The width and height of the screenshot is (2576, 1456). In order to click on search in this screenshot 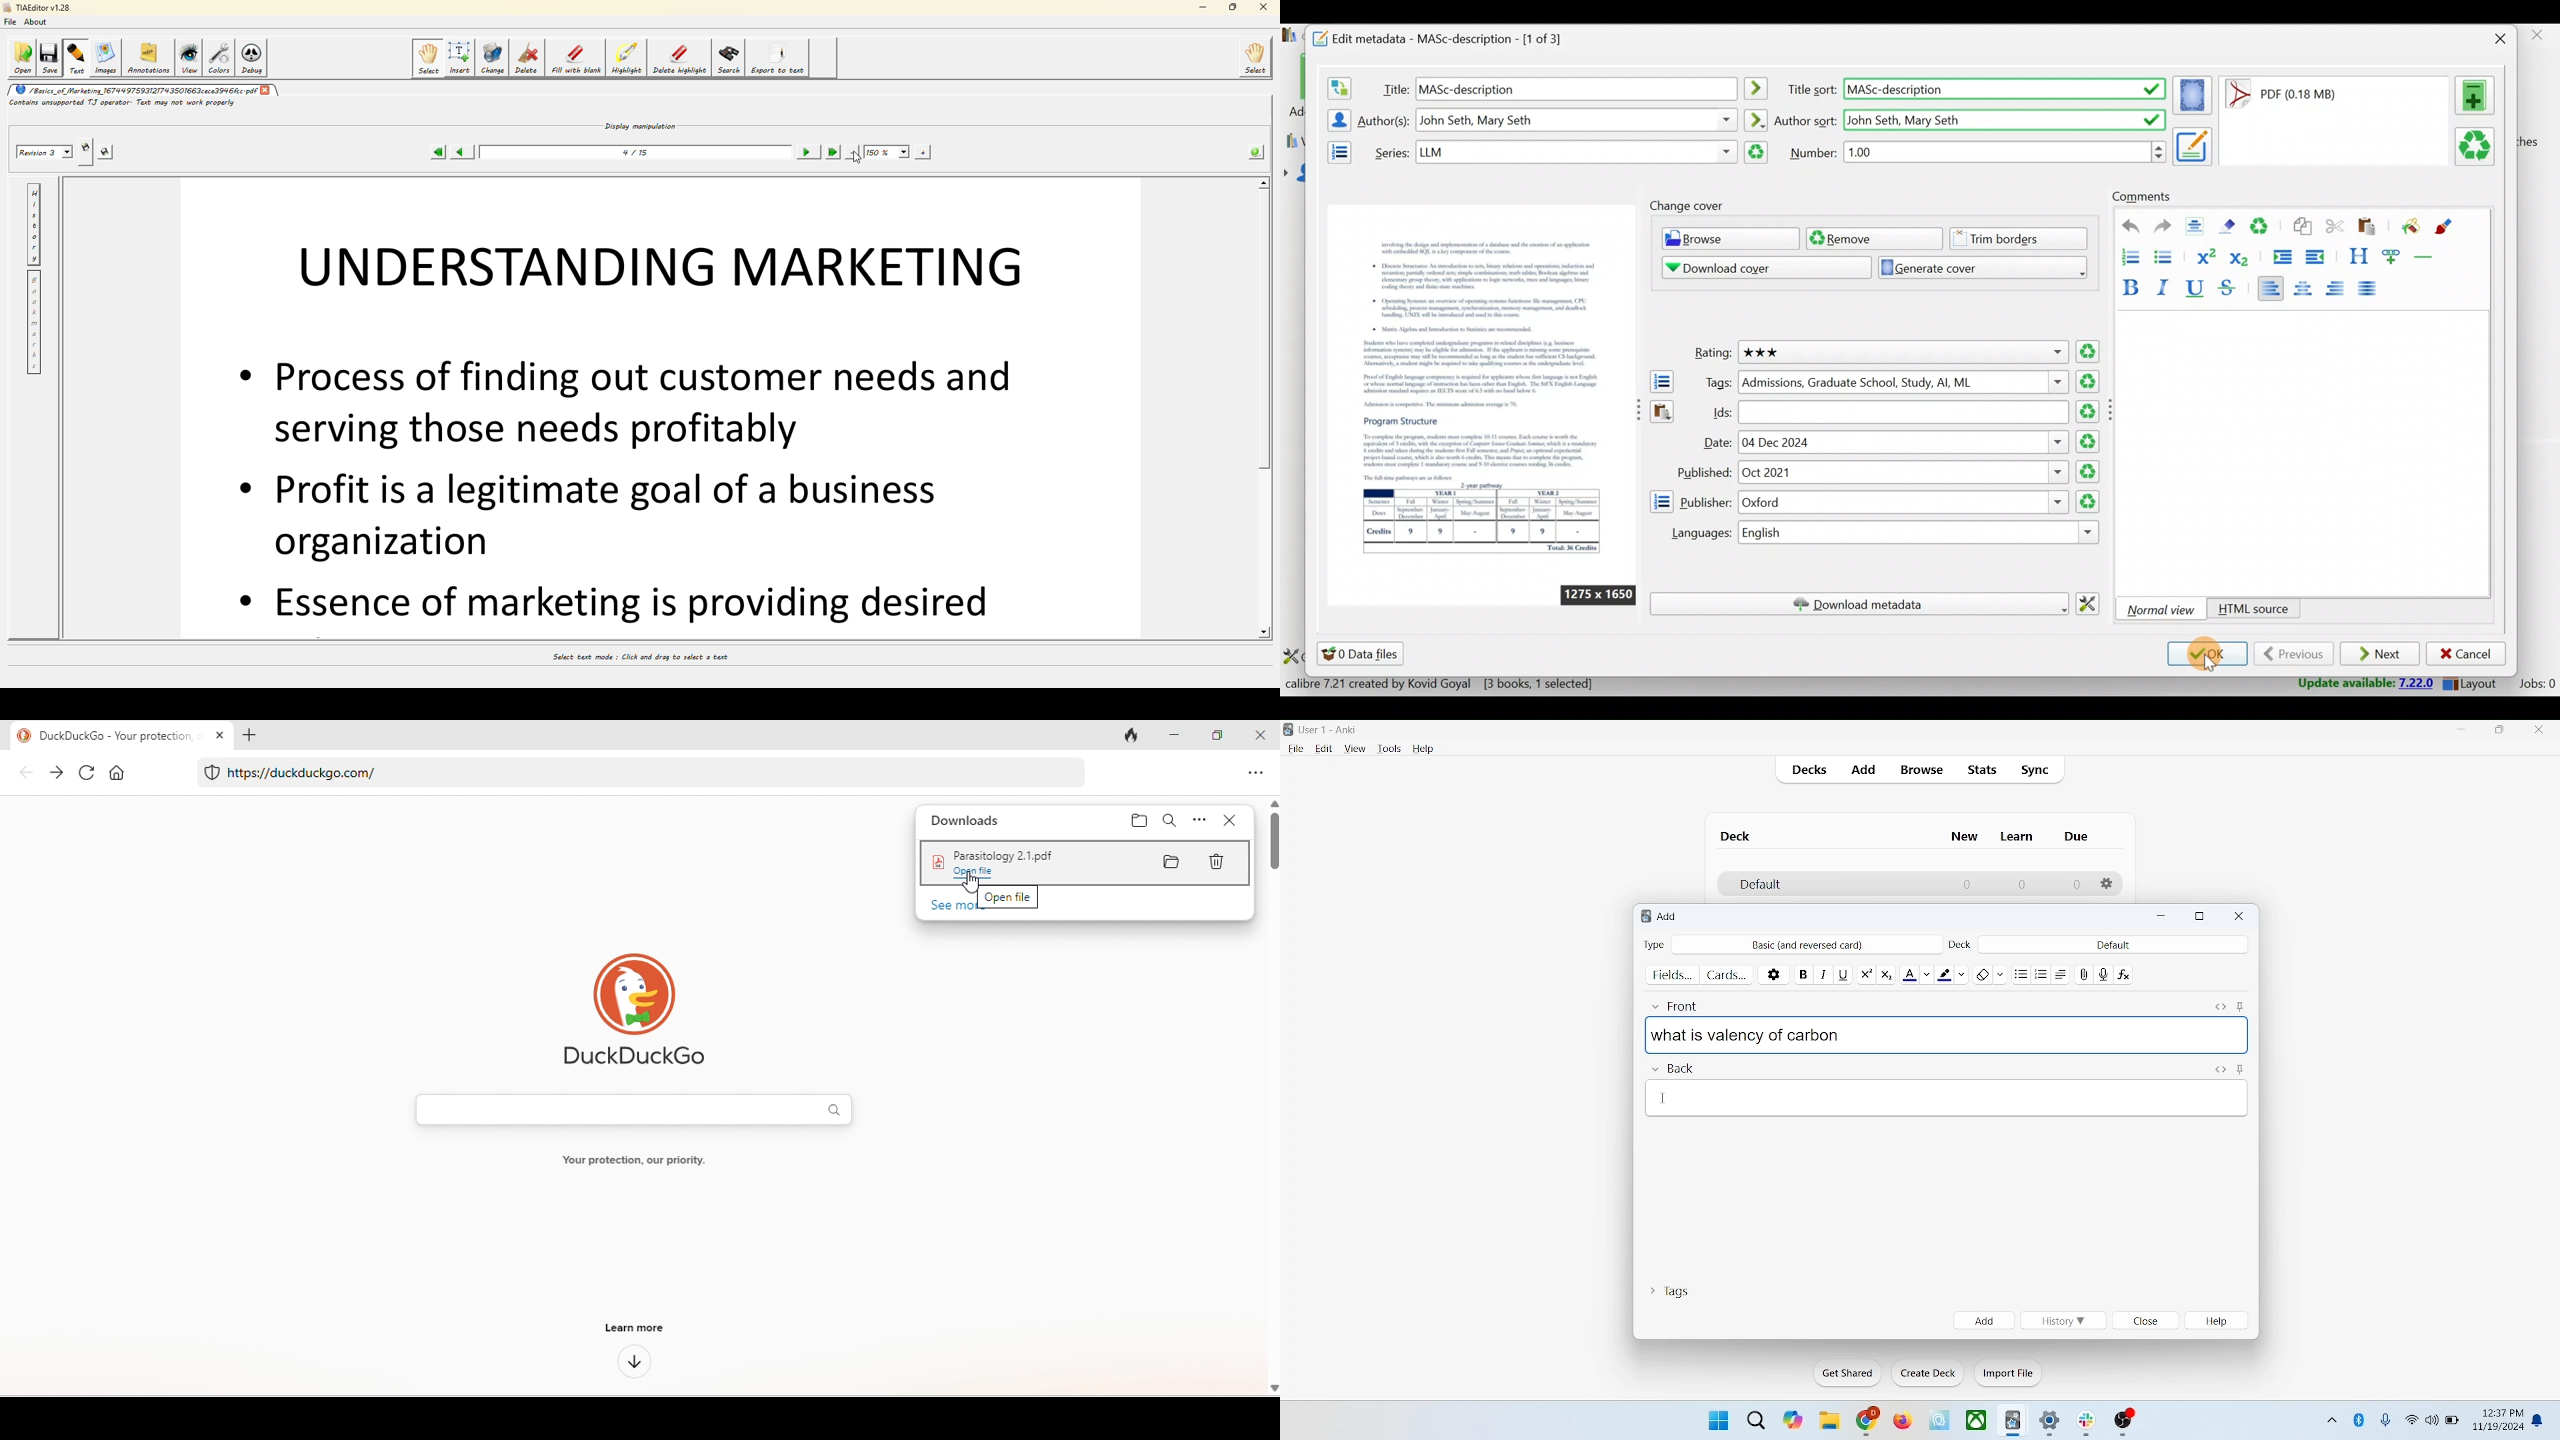, I will do `click(1757, 1419)`.